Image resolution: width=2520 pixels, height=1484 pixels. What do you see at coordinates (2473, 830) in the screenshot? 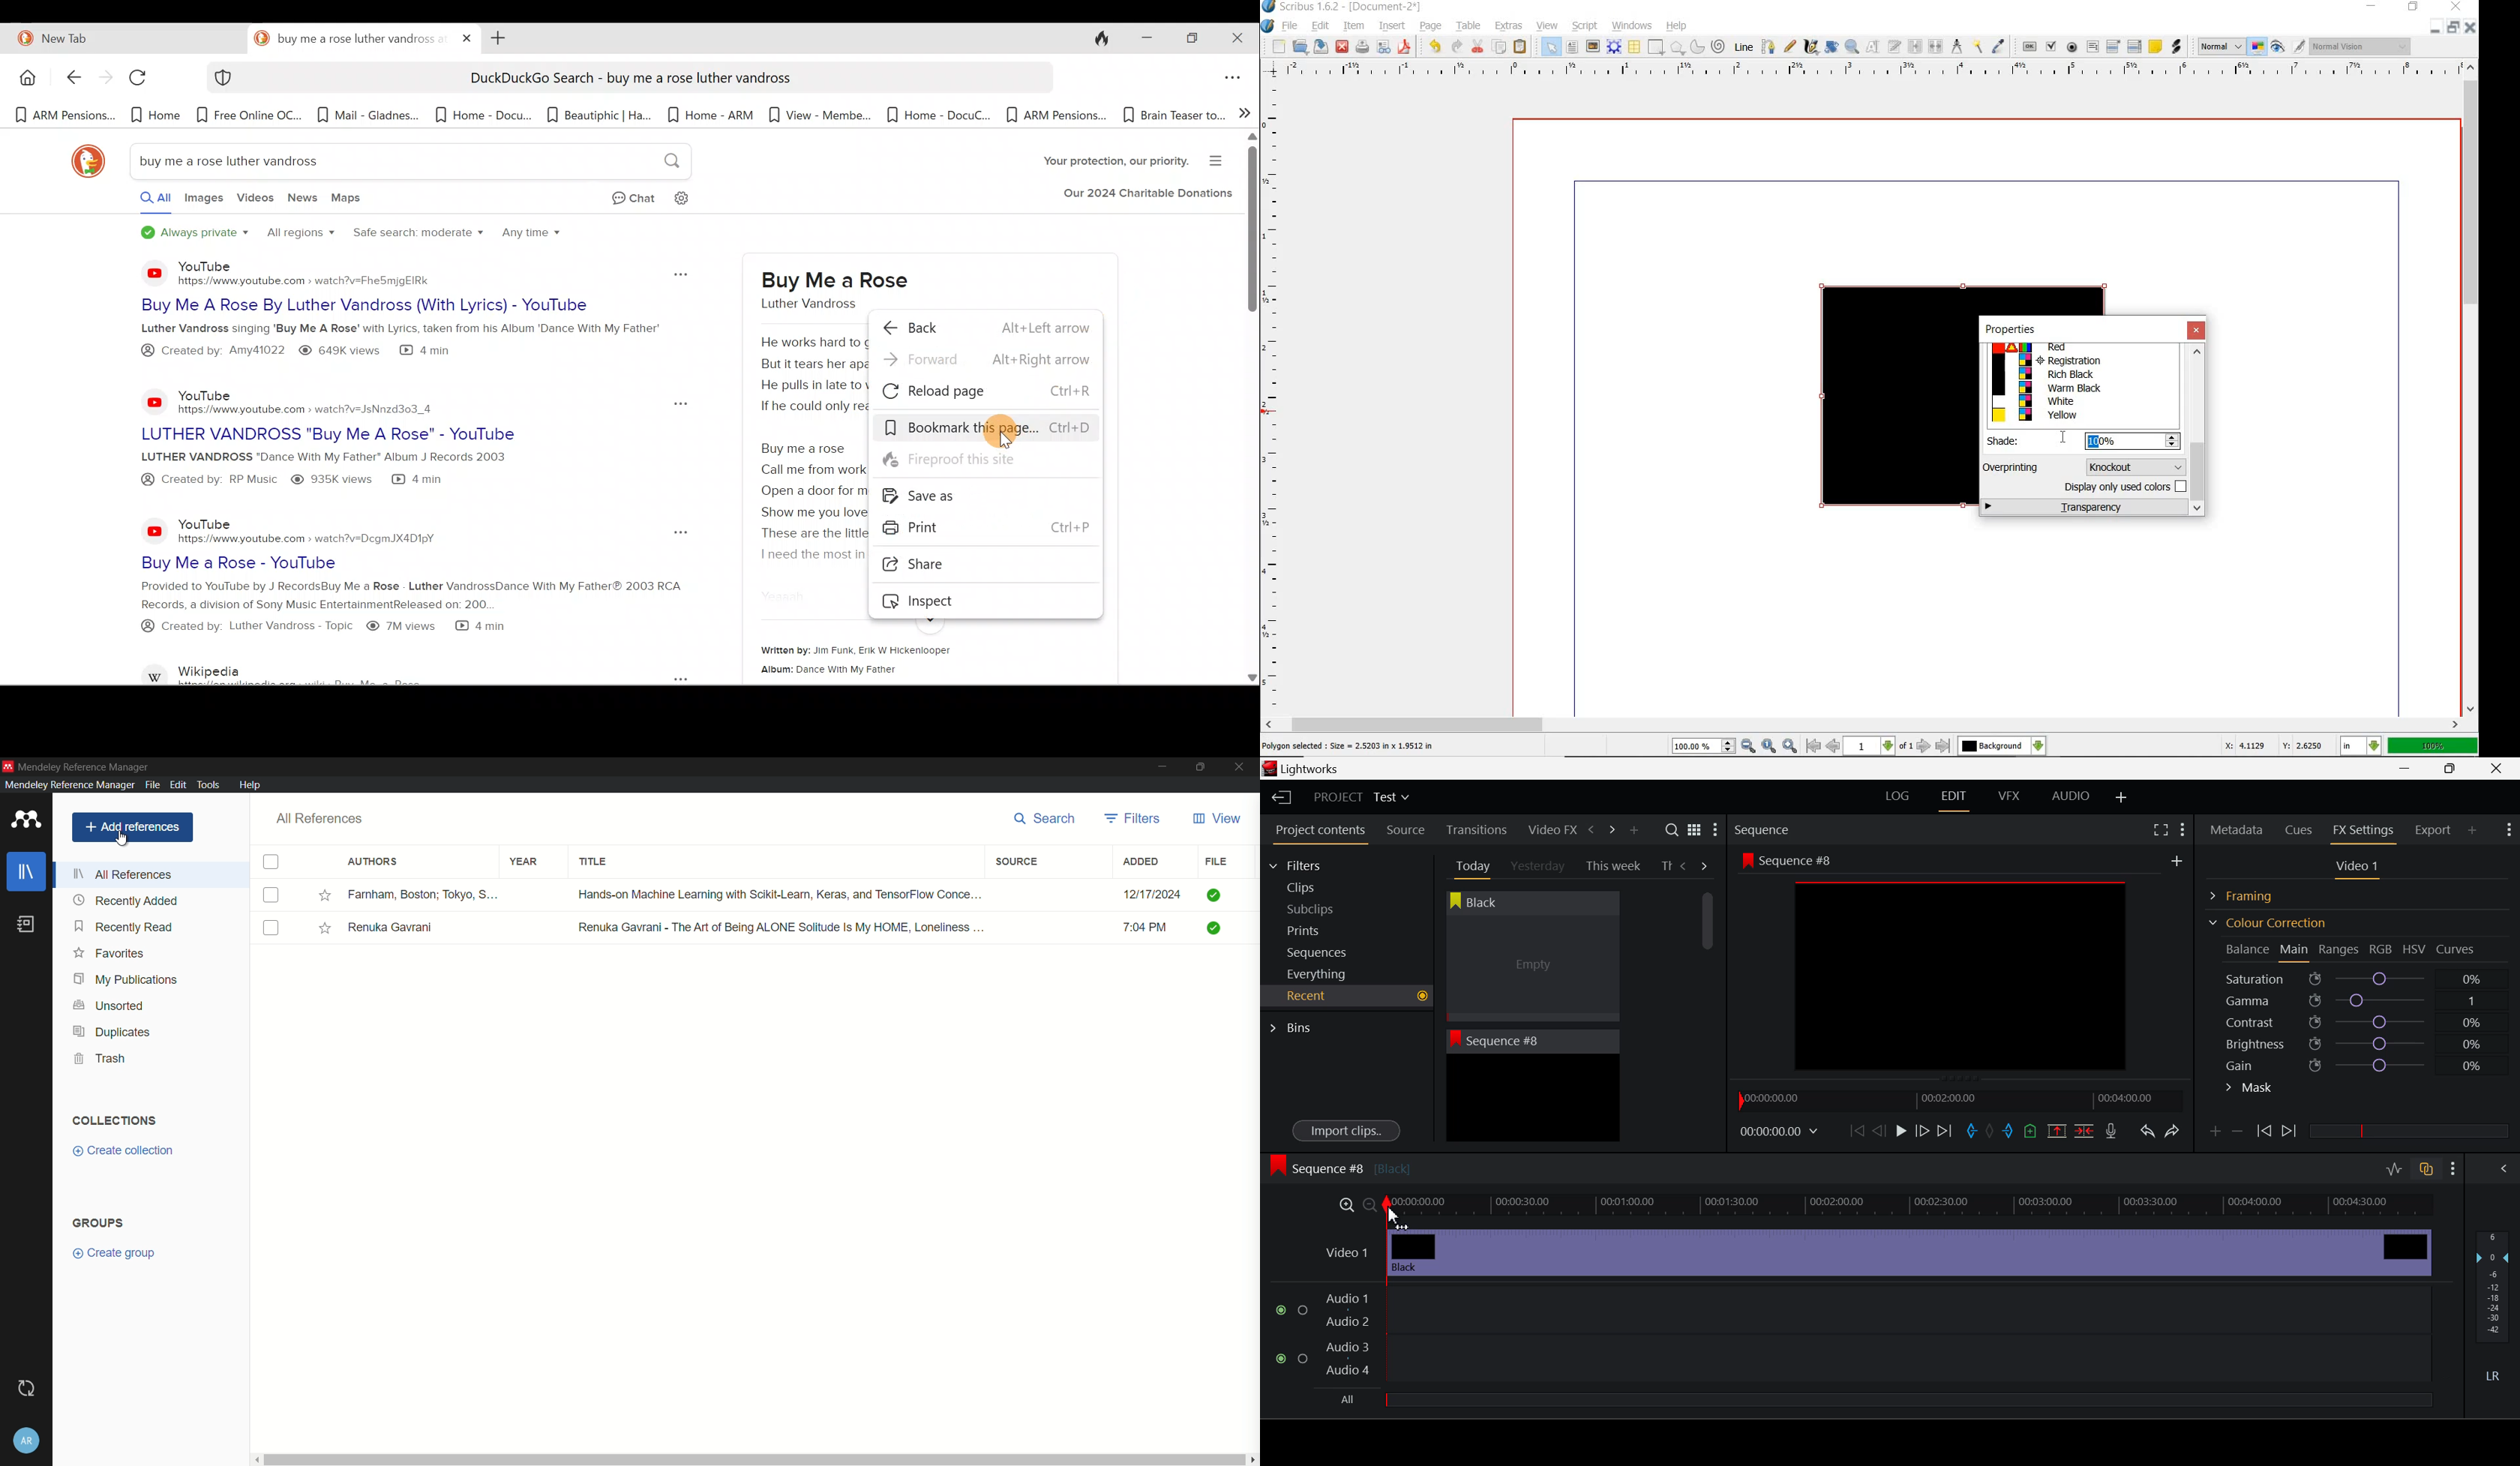
I see `Add Panel` at bounding box center [2473, 830].